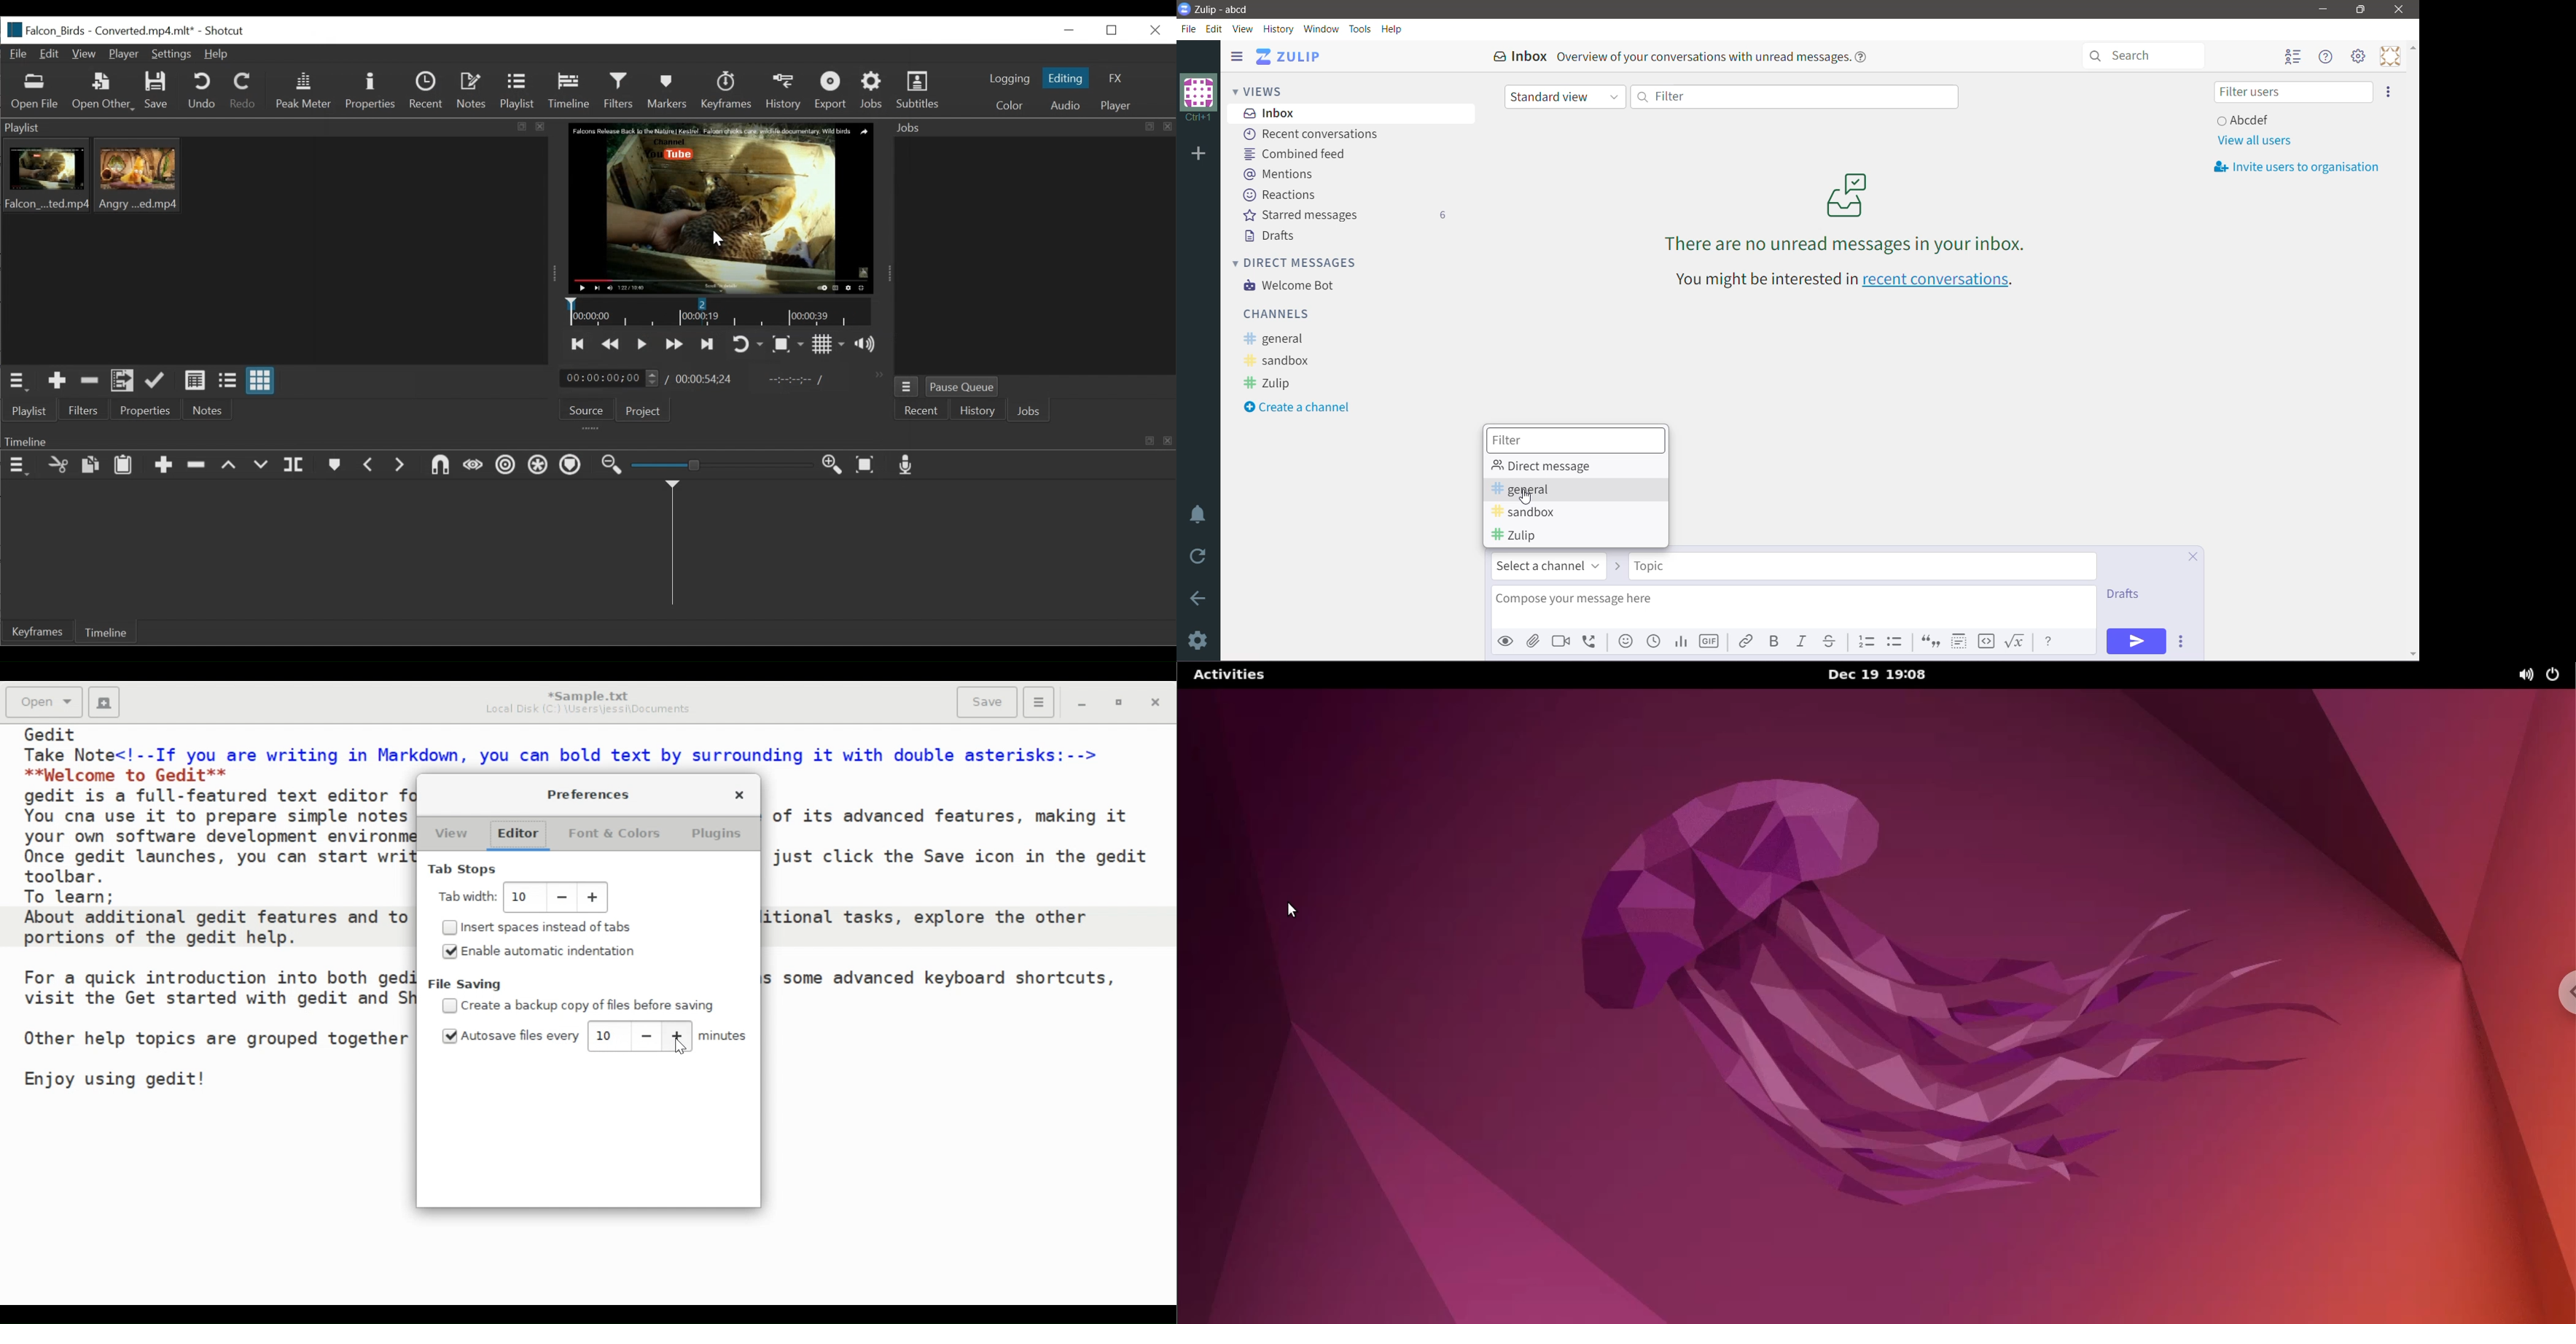 Image resolution: width=2576 pixels, height=1344 pixels. I want to click on Timeline Panel, so click(17, 466).